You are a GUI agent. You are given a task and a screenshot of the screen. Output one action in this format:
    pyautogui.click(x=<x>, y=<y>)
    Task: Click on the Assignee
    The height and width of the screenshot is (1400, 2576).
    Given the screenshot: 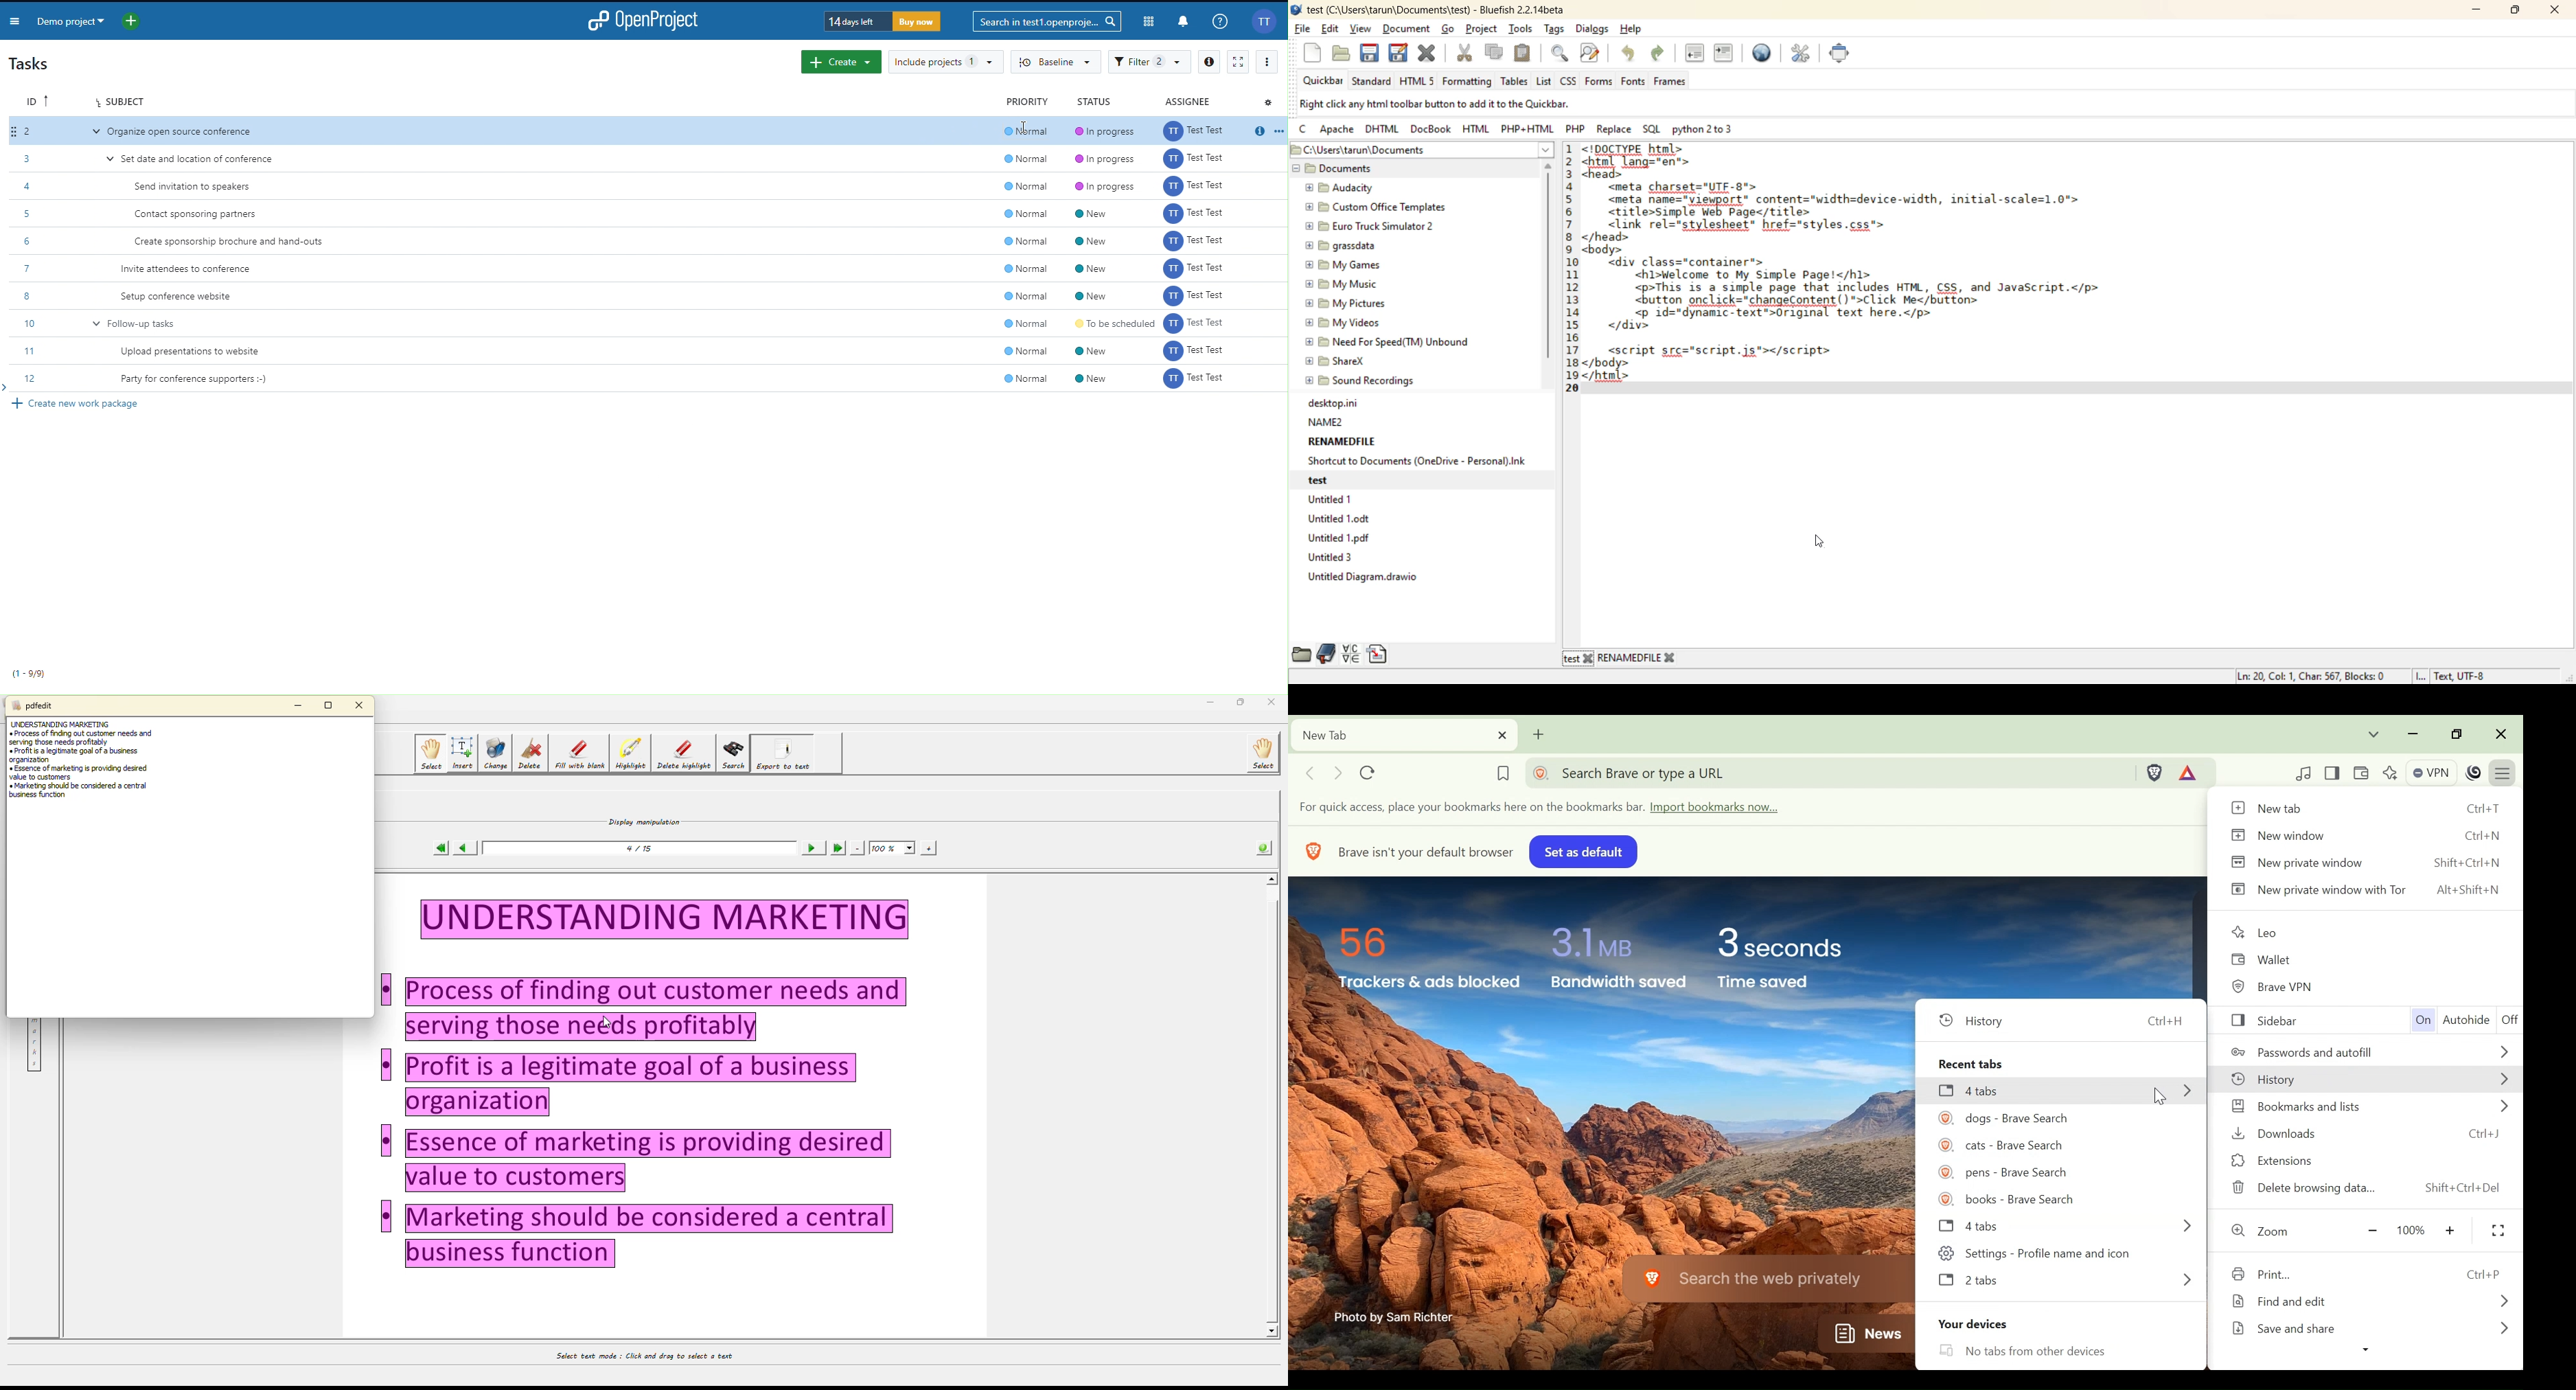 What is the action you would take?
    pyautogui.click(x=1189, y=100)
    